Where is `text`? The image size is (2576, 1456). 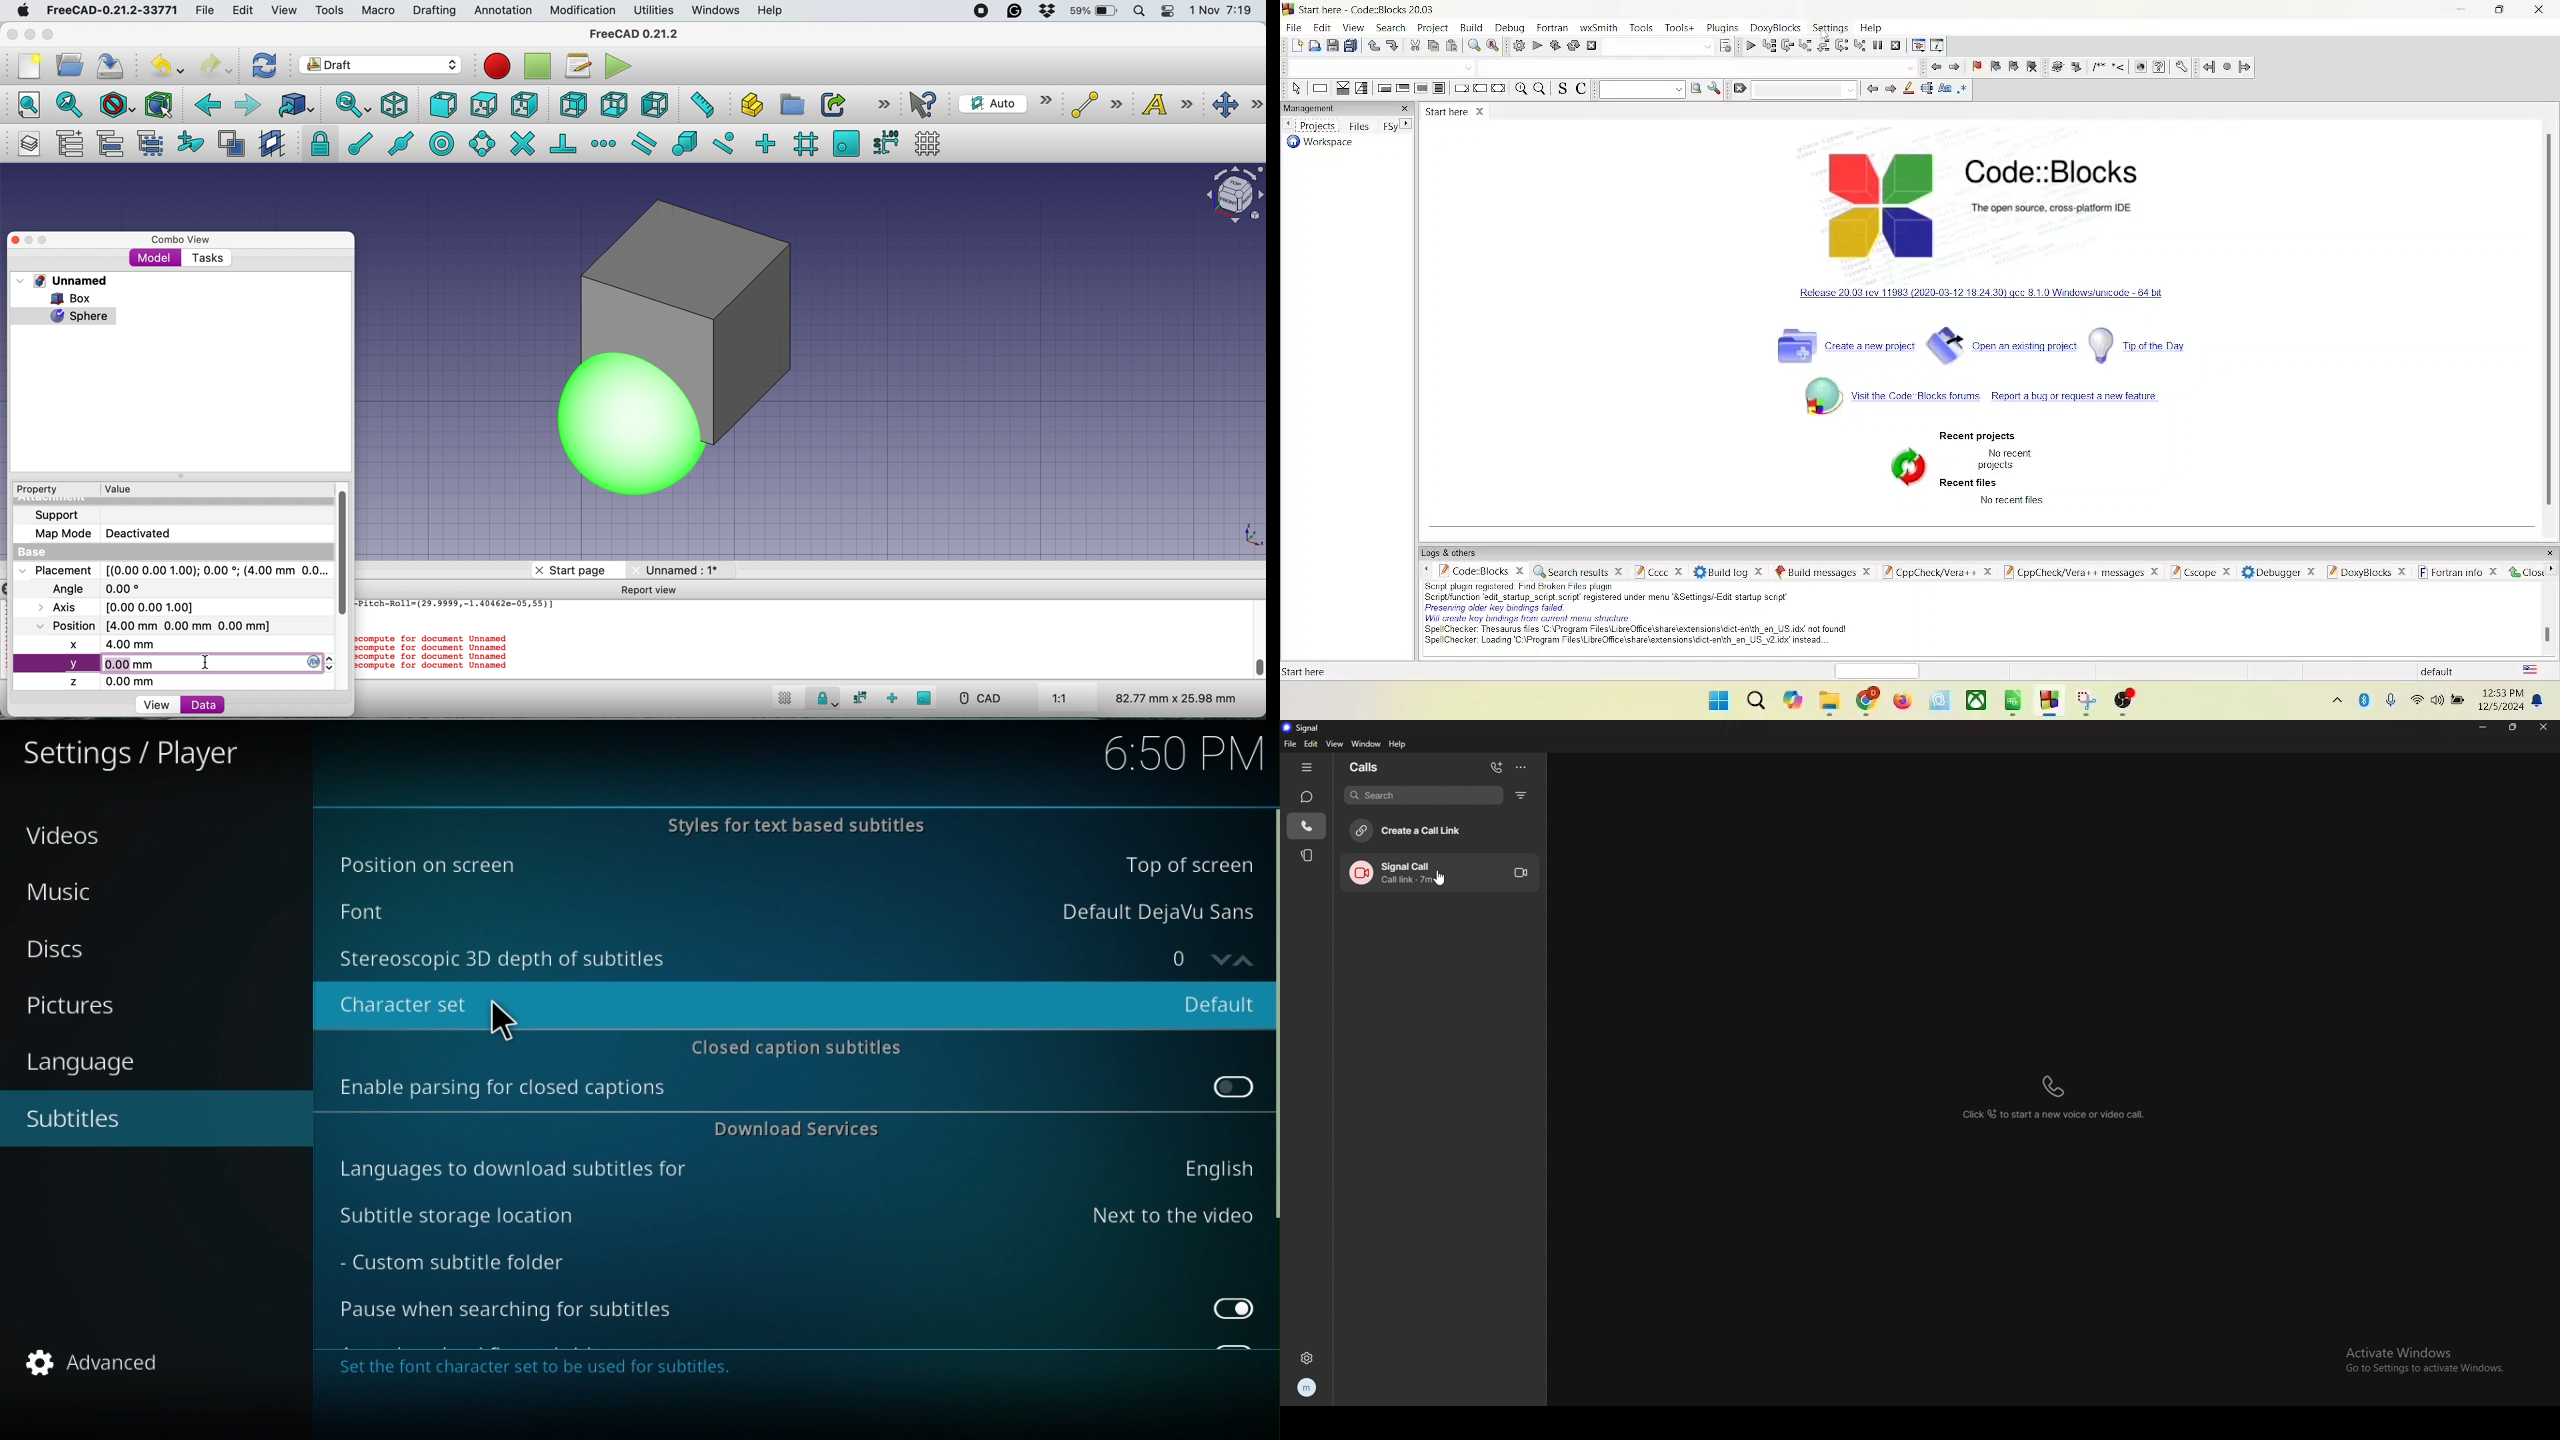 text is located at coordinates (1173, 104).